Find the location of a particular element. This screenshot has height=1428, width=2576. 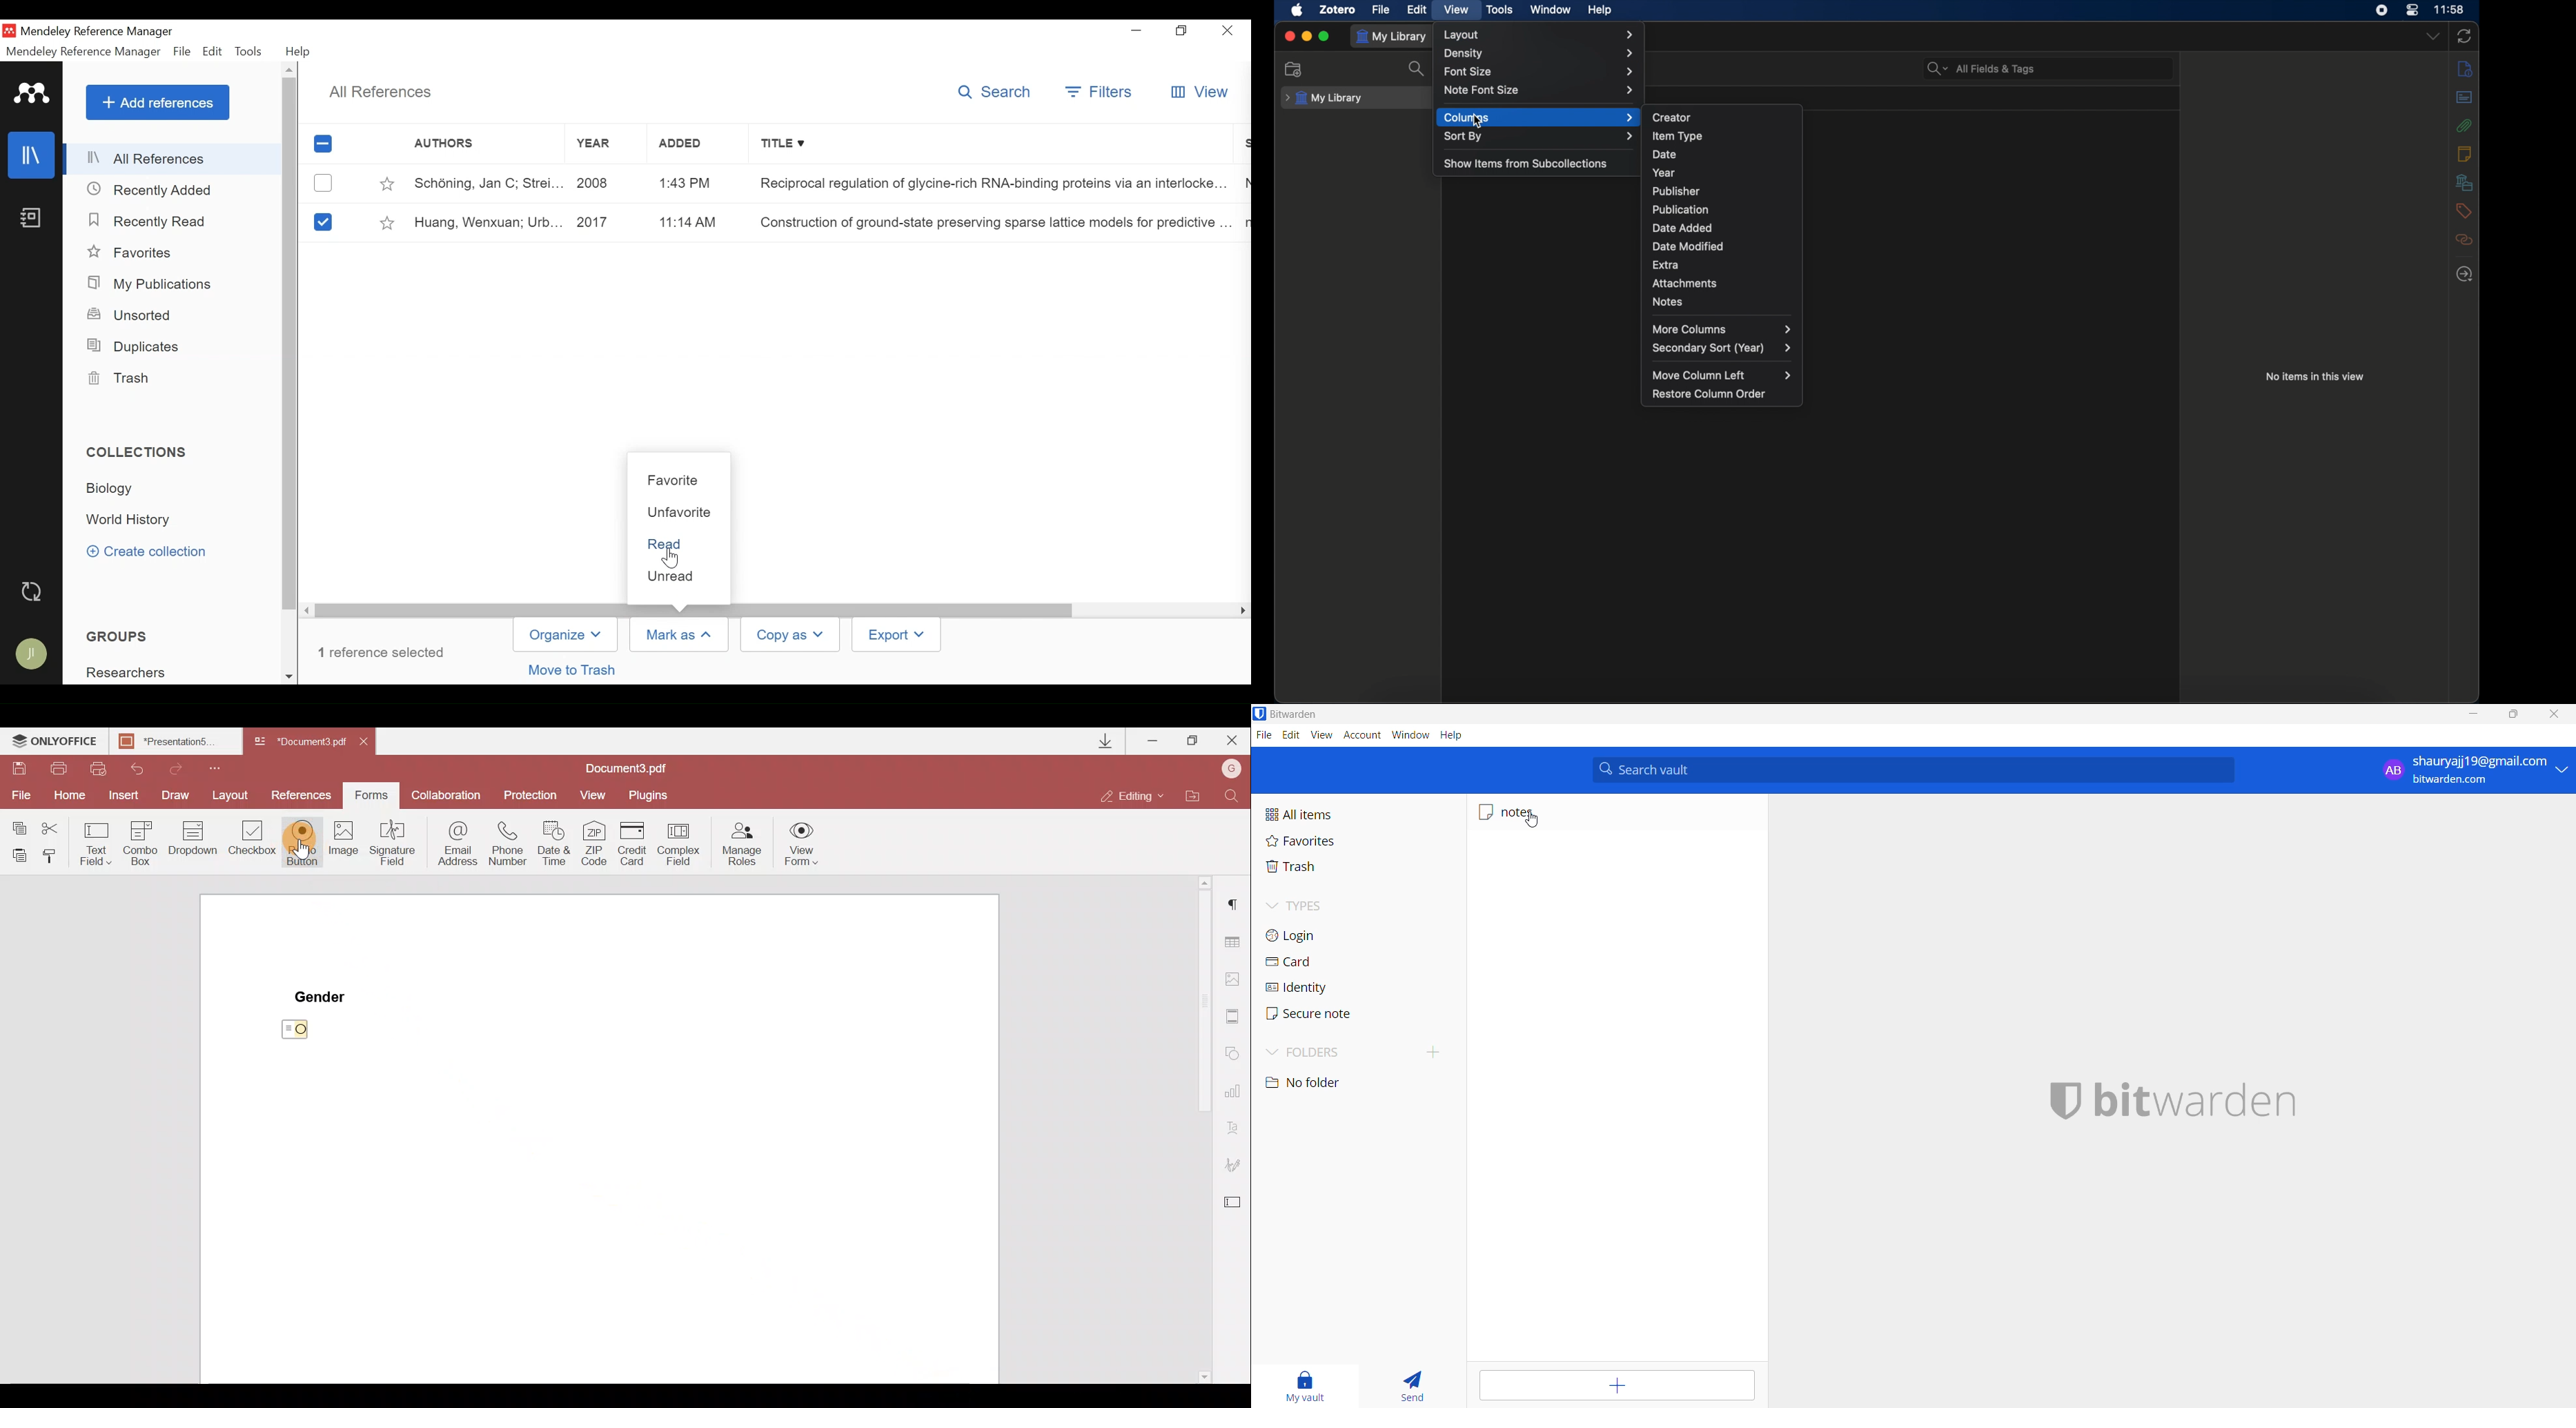

account is located at coordinates (1360, 735).